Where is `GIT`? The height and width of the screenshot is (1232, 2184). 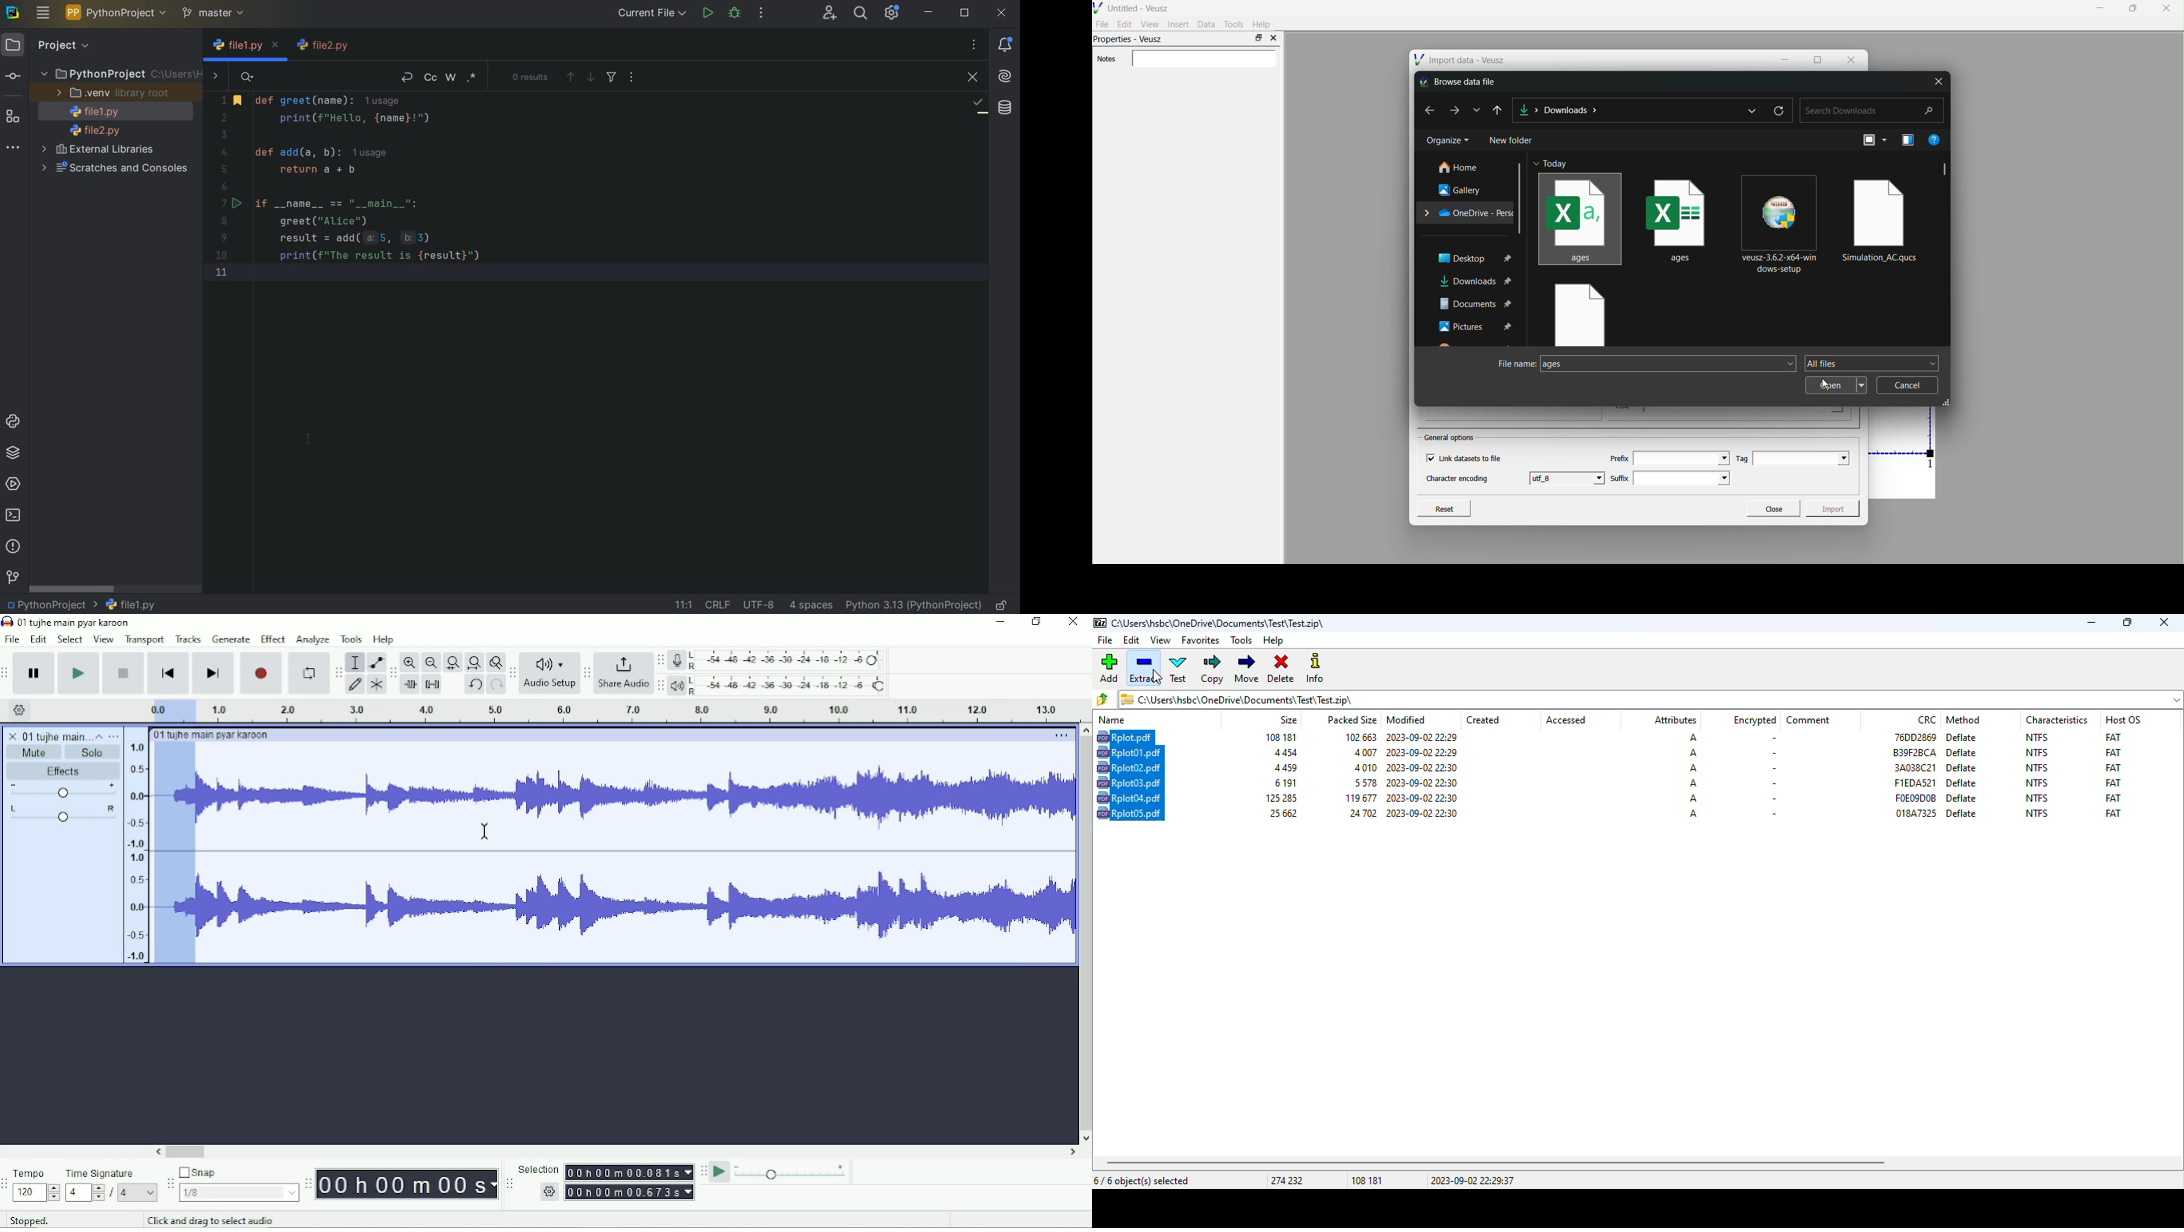 GIT is located at coordinates (13, 576).